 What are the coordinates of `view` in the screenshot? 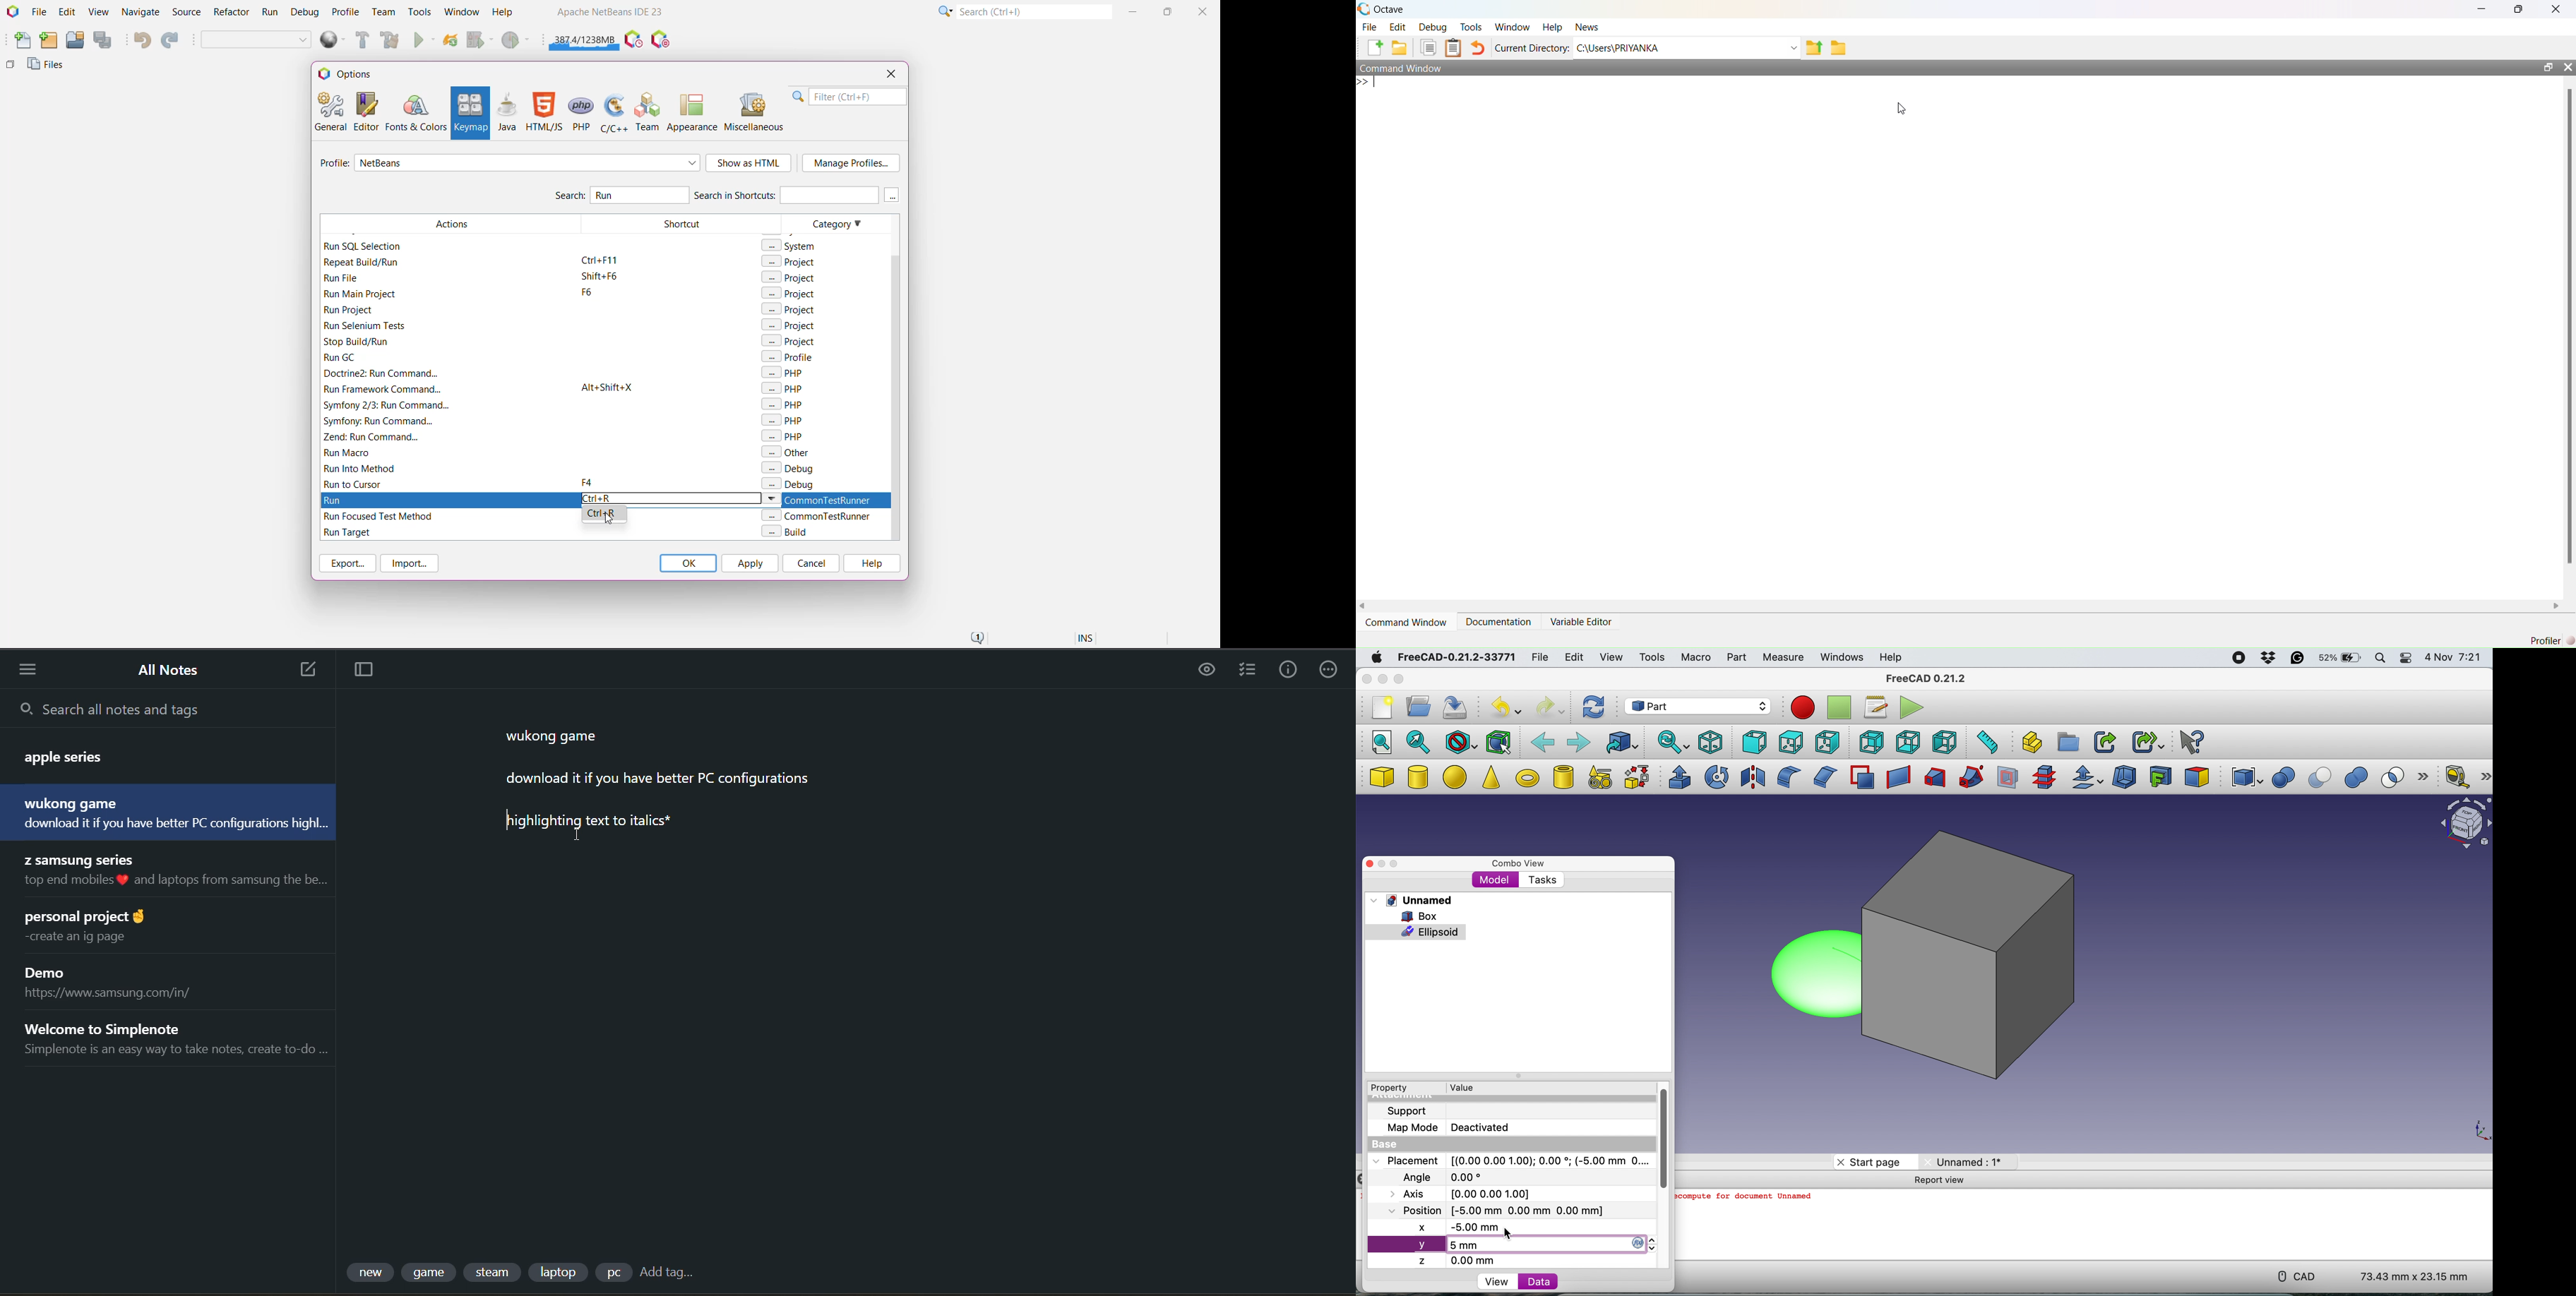 It's located at (1499, 1281).